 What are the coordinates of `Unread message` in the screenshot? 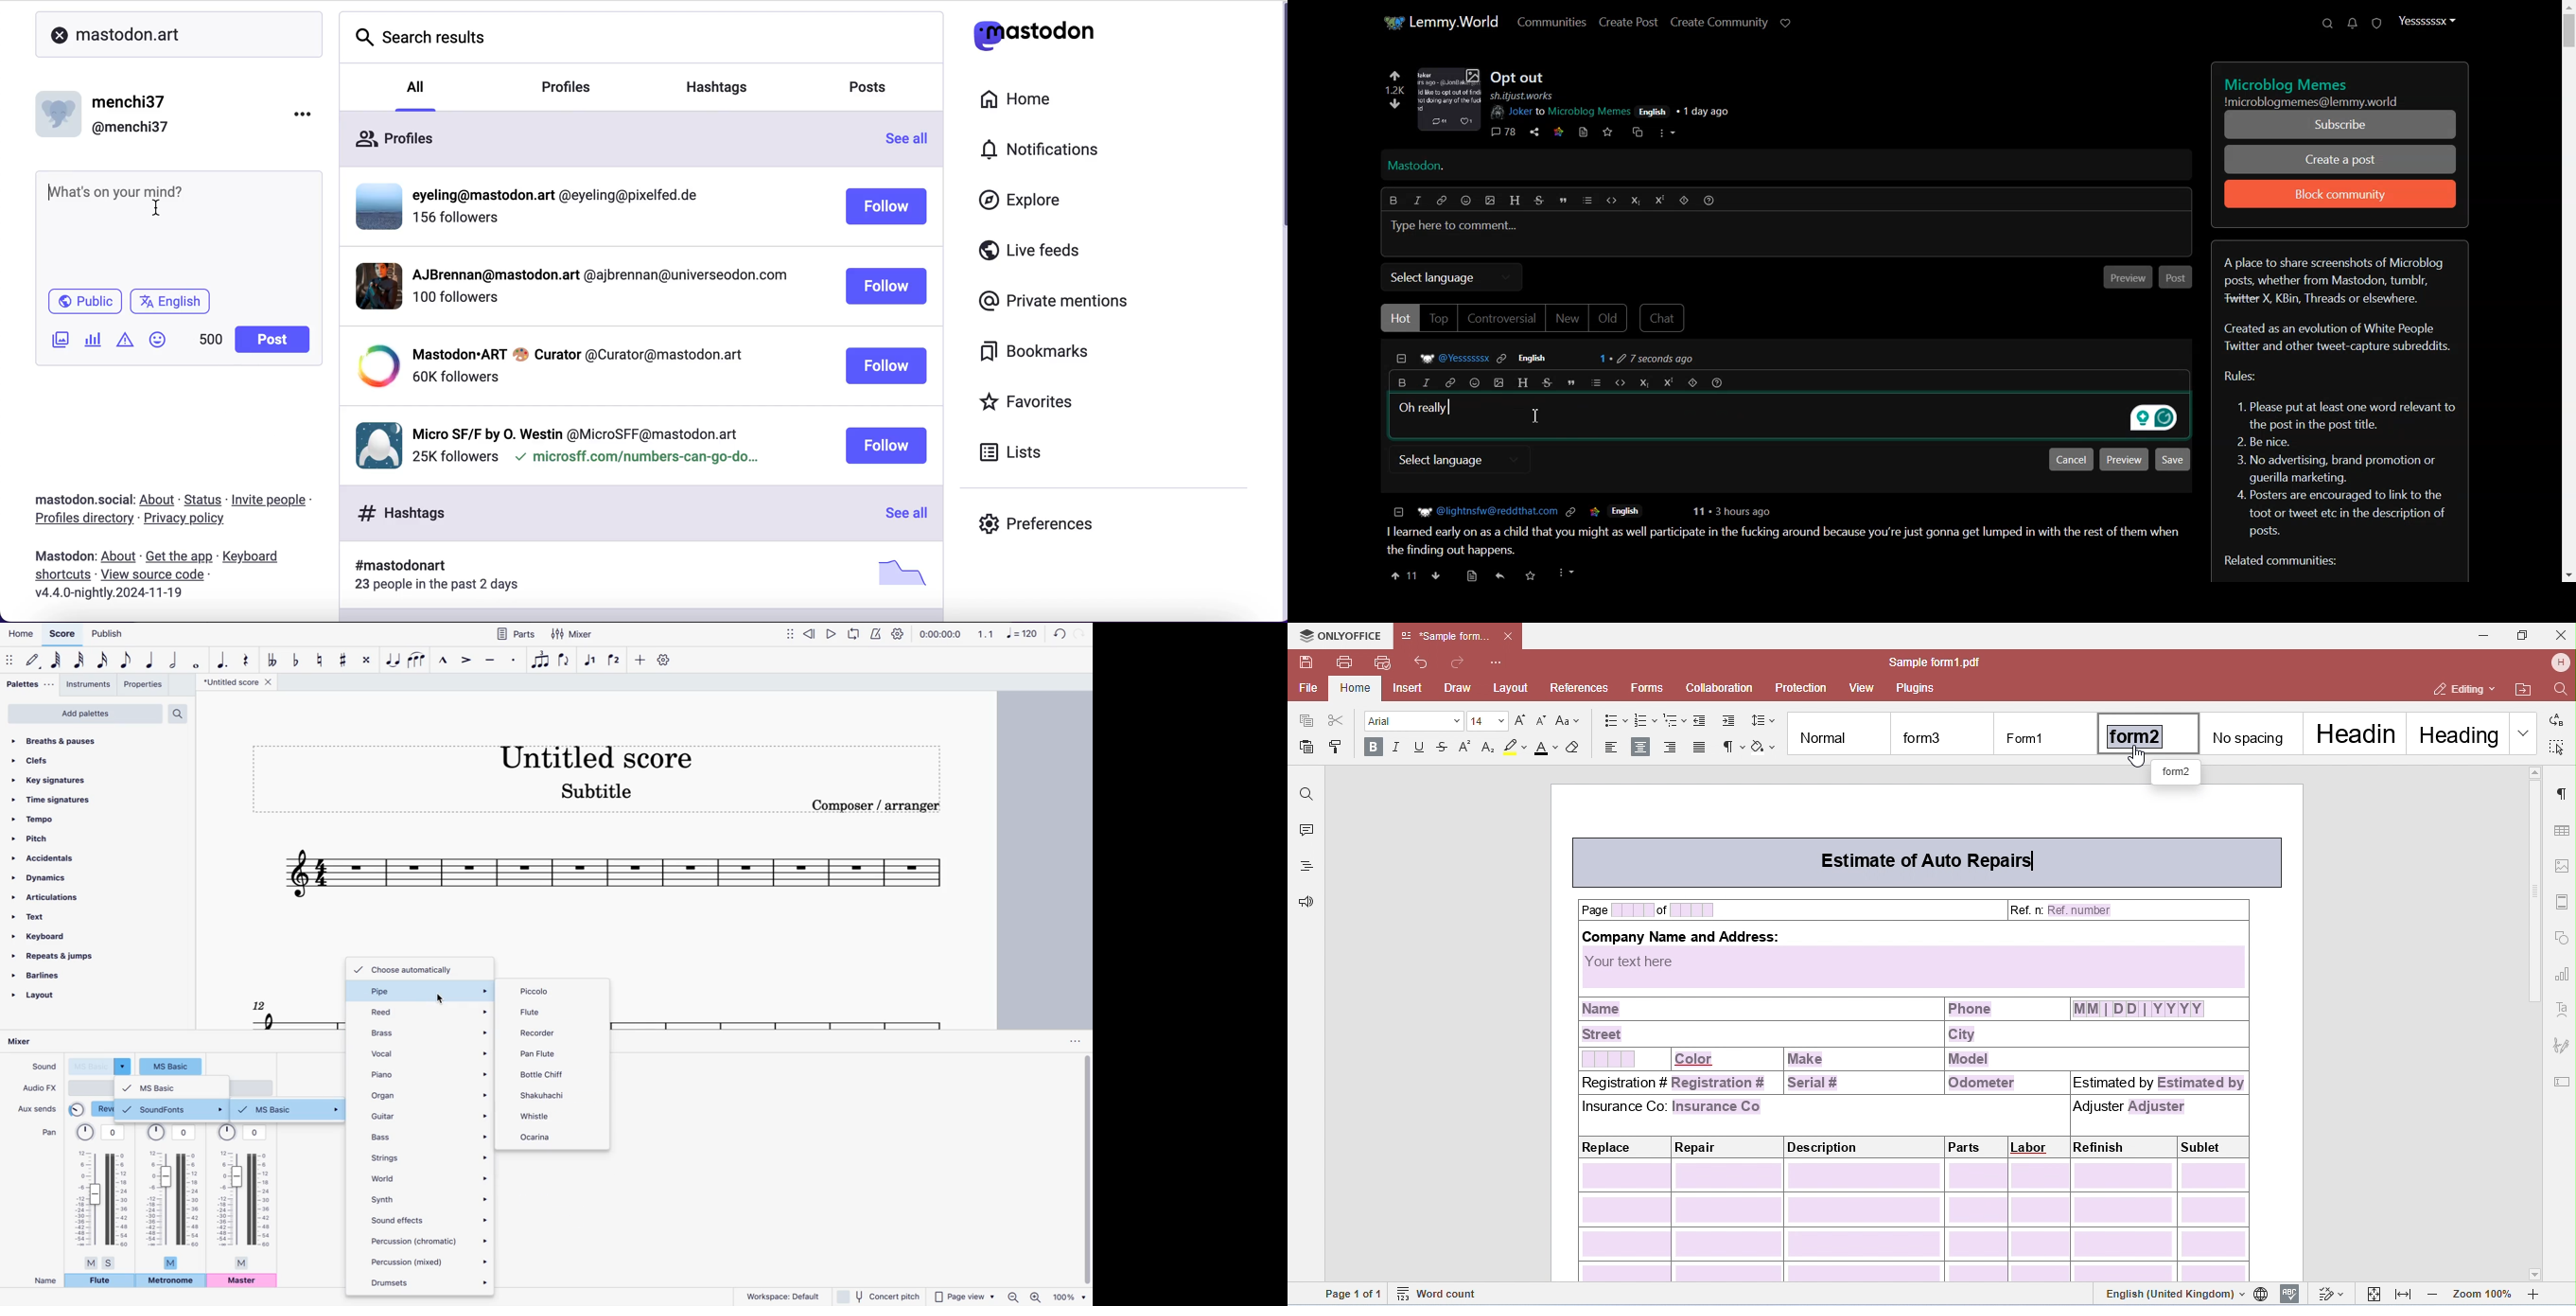 It's located at (2352, 23).